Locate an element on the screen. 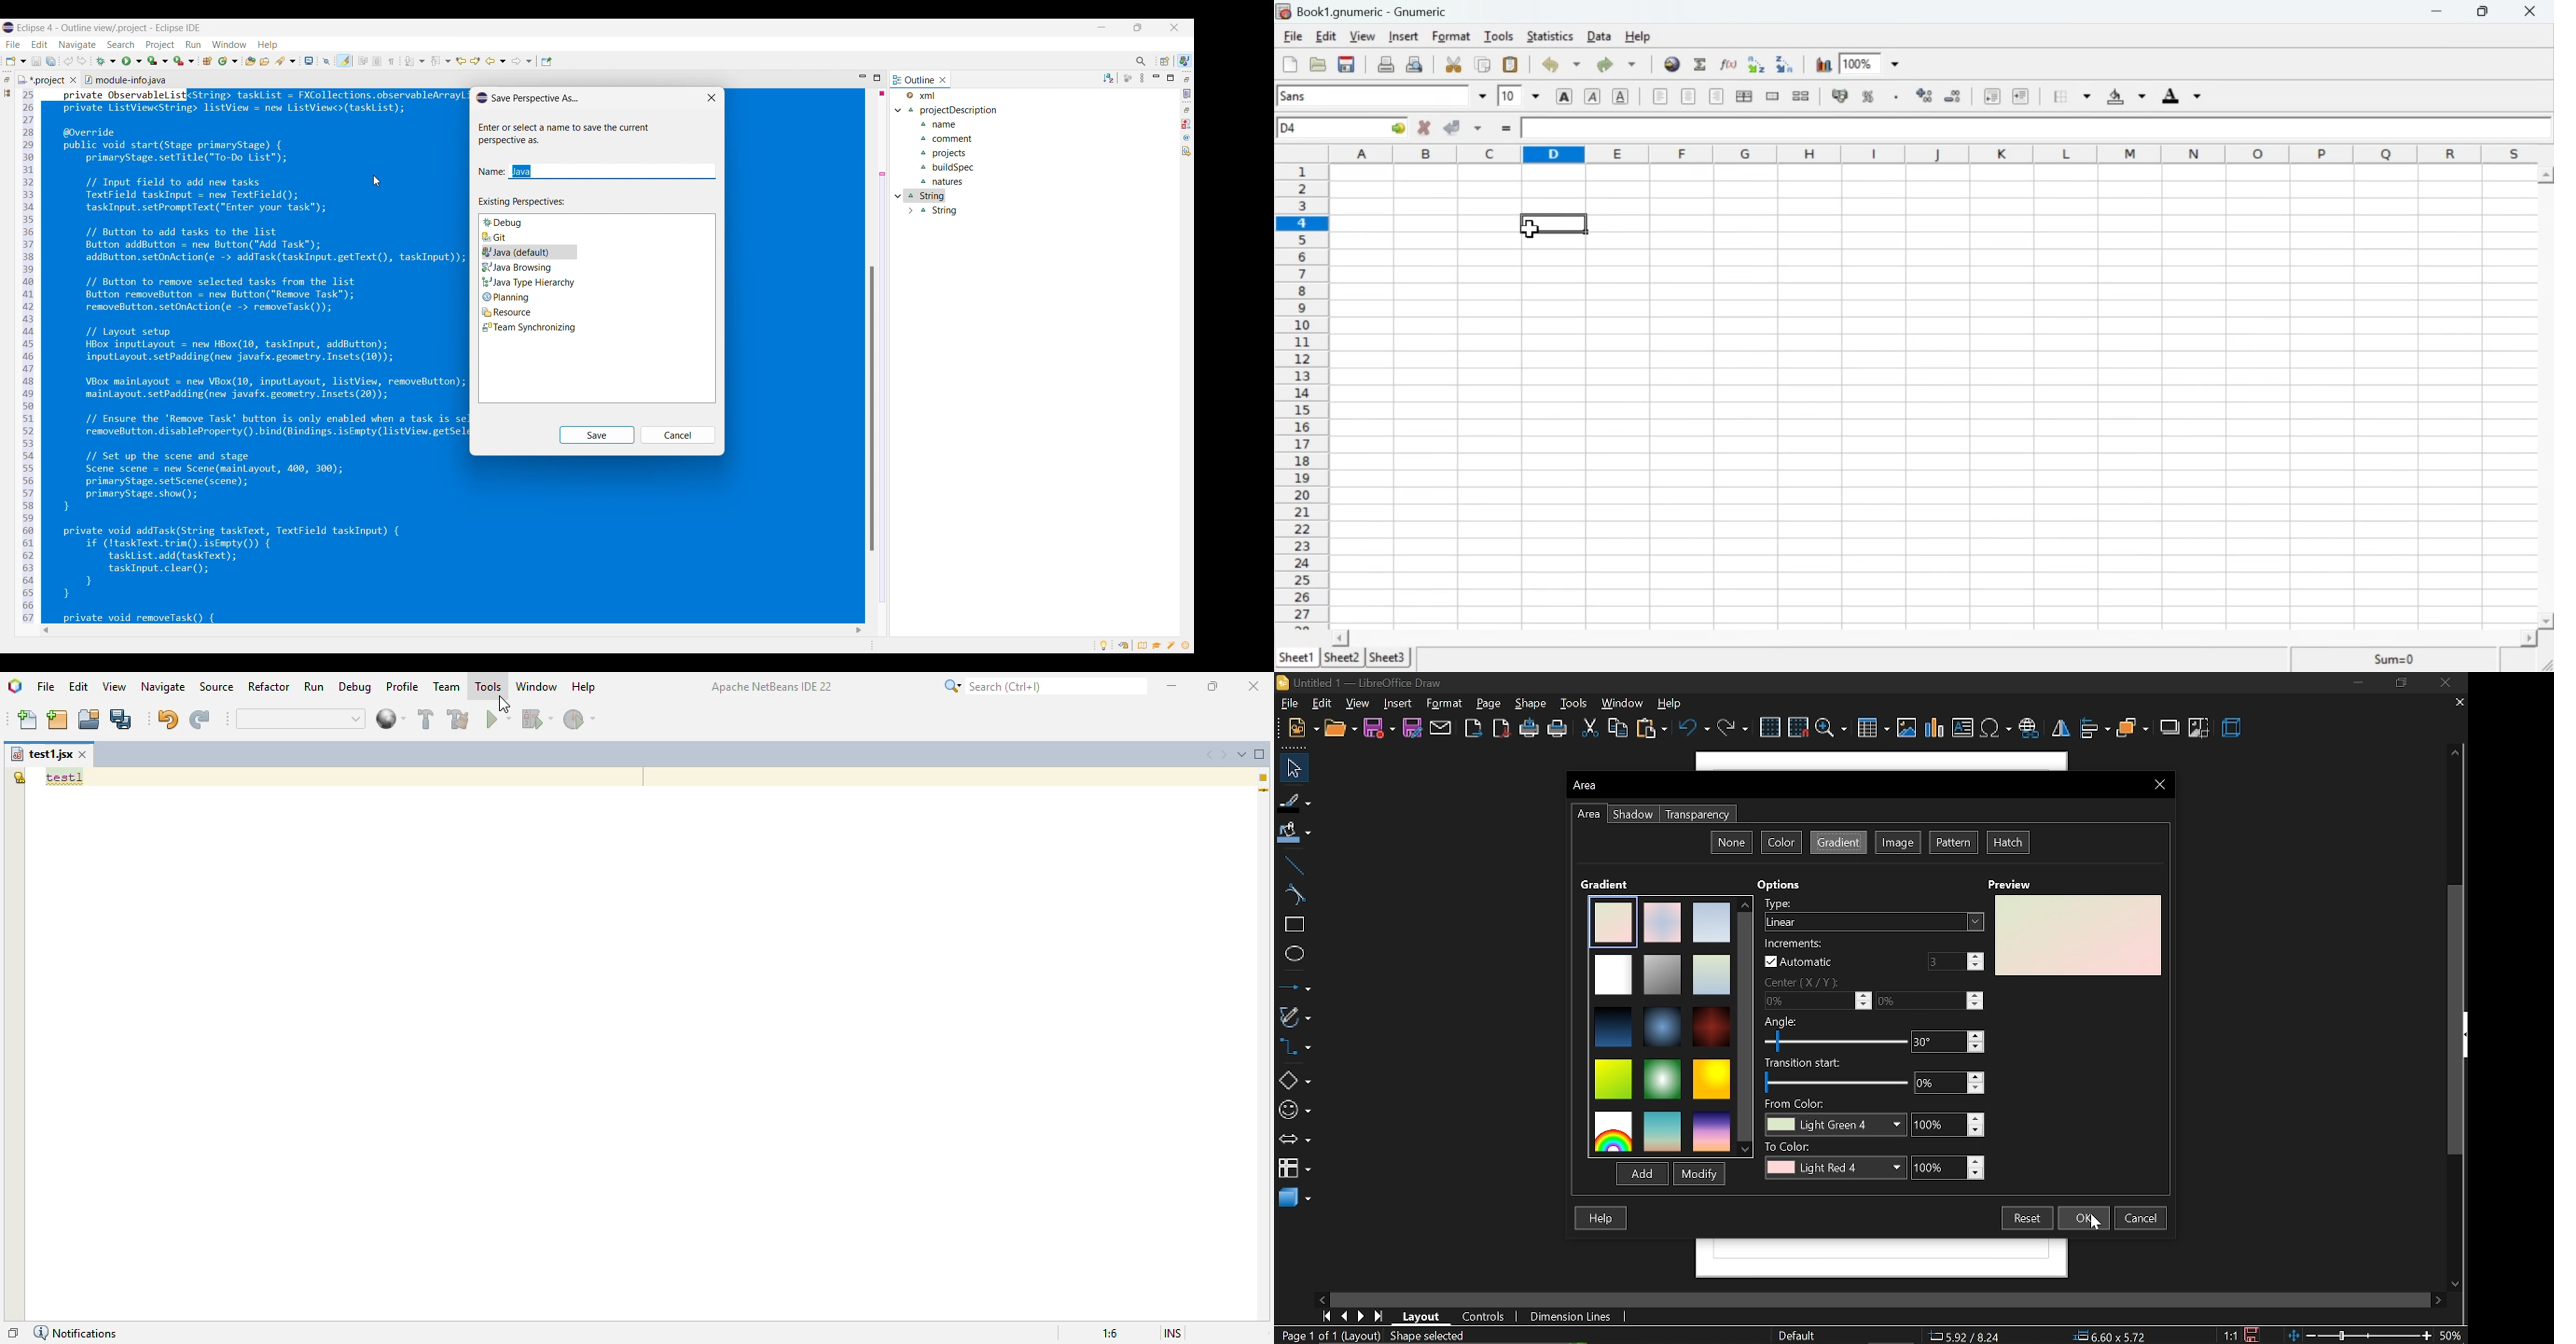 The height and width of the screenshot is (1344, 2576). hatch is located at coordinates (2009, 843).